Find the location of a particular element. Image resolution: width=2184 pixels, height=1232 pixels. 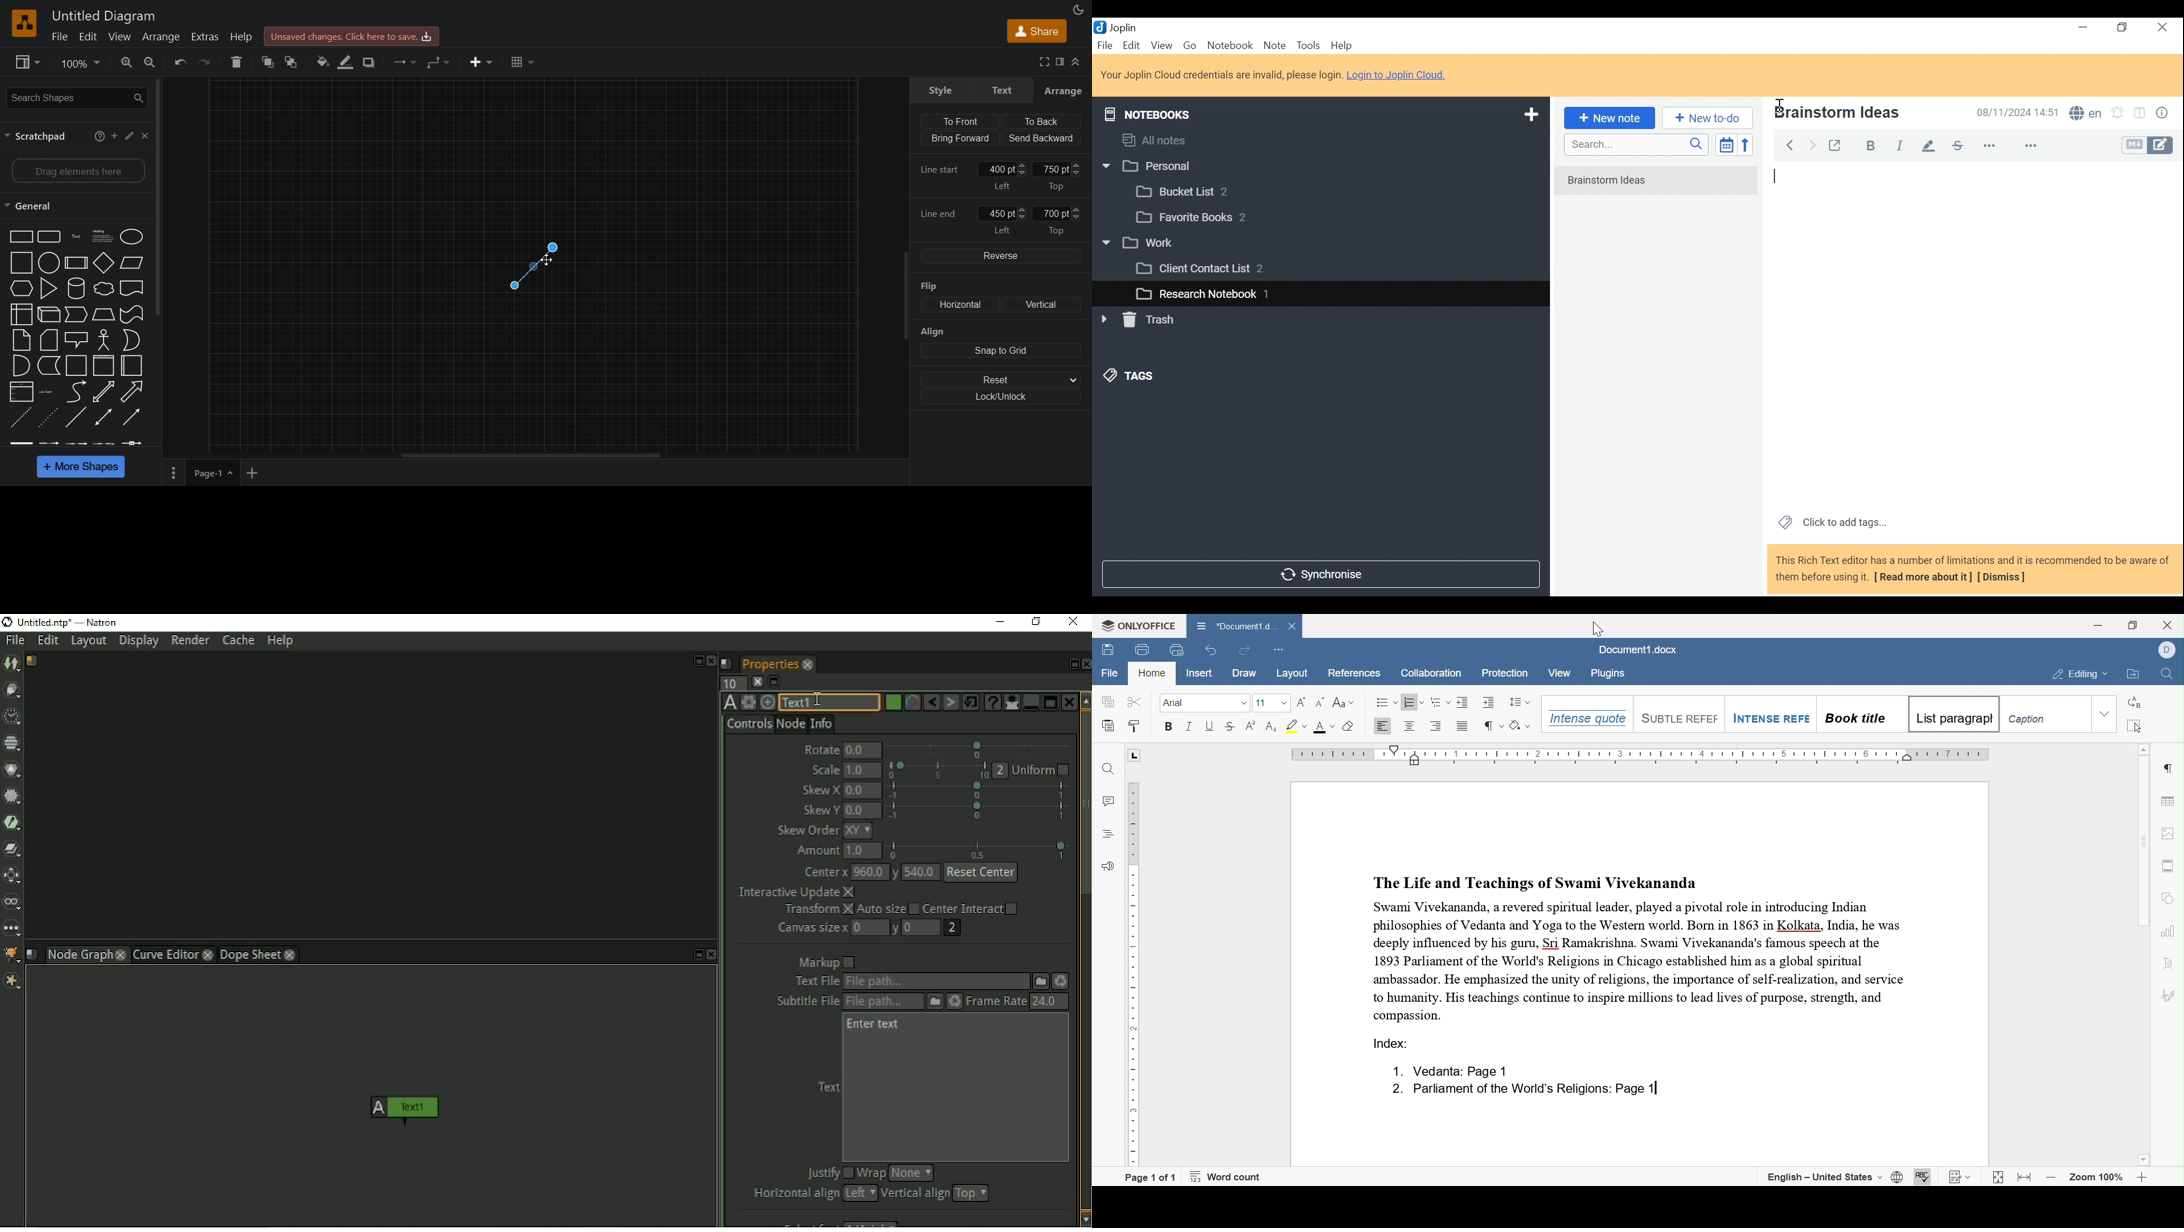

Notebook is located at coordinates (1231, 45).